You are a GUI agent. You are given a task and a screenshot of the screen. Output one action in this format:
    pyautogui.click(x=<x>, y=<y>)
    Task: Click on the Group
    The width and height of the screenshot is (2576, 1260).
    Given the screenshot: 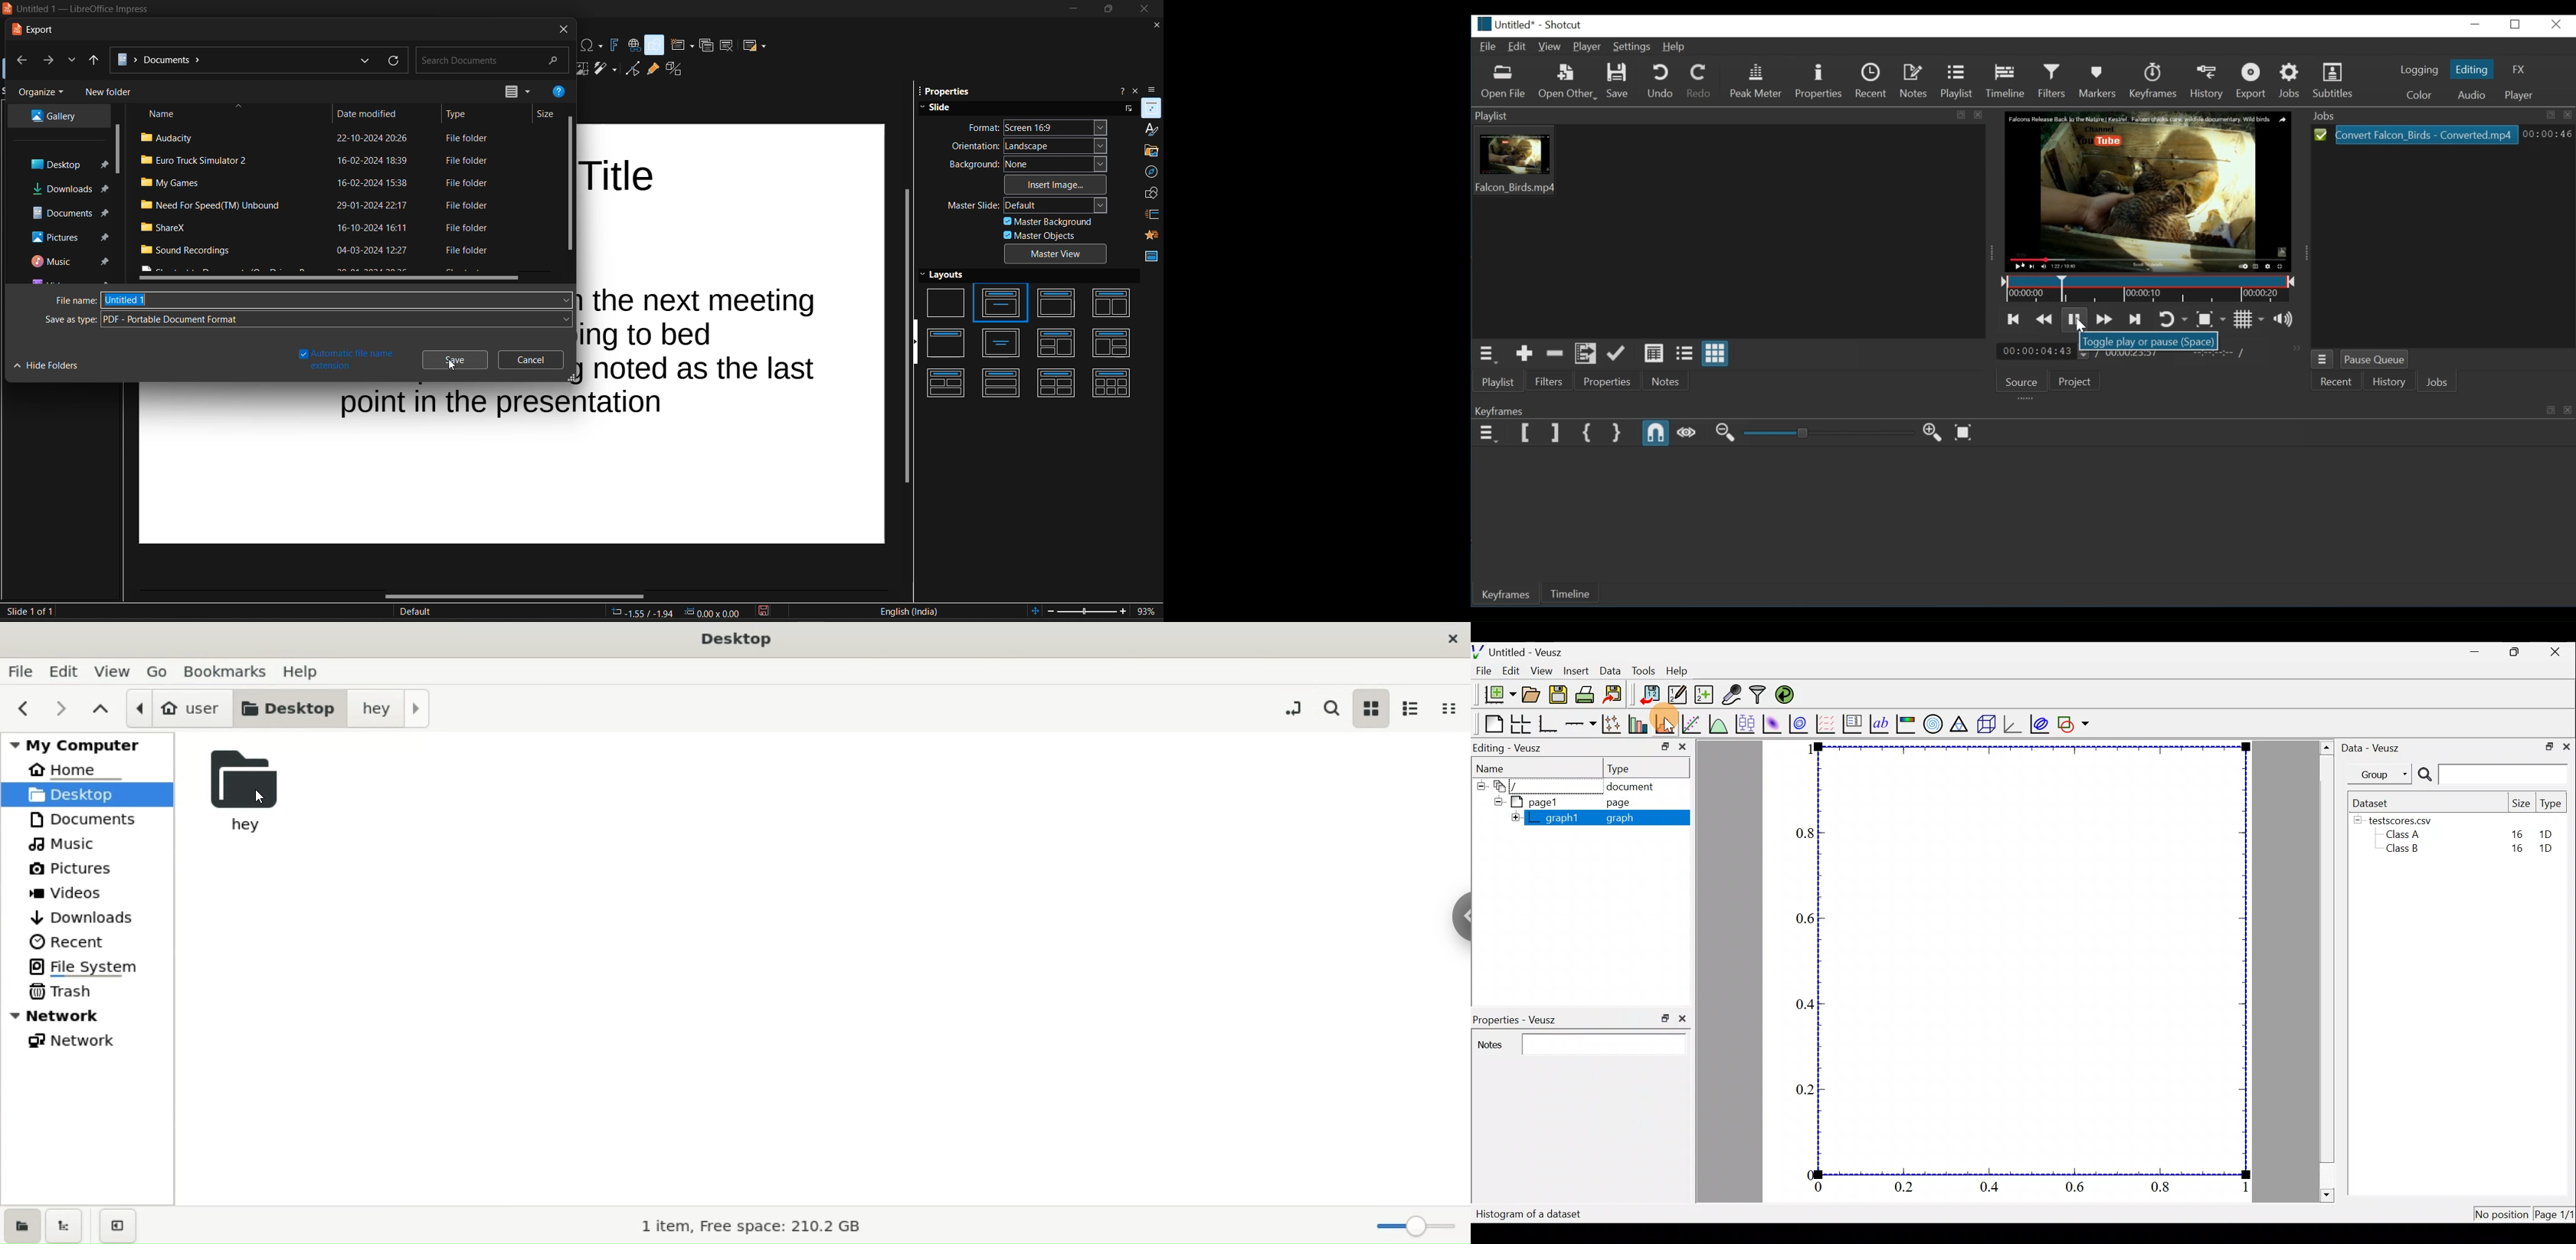 What is the action you would take?
    pyautogui.click(x=2382, y=774)
    